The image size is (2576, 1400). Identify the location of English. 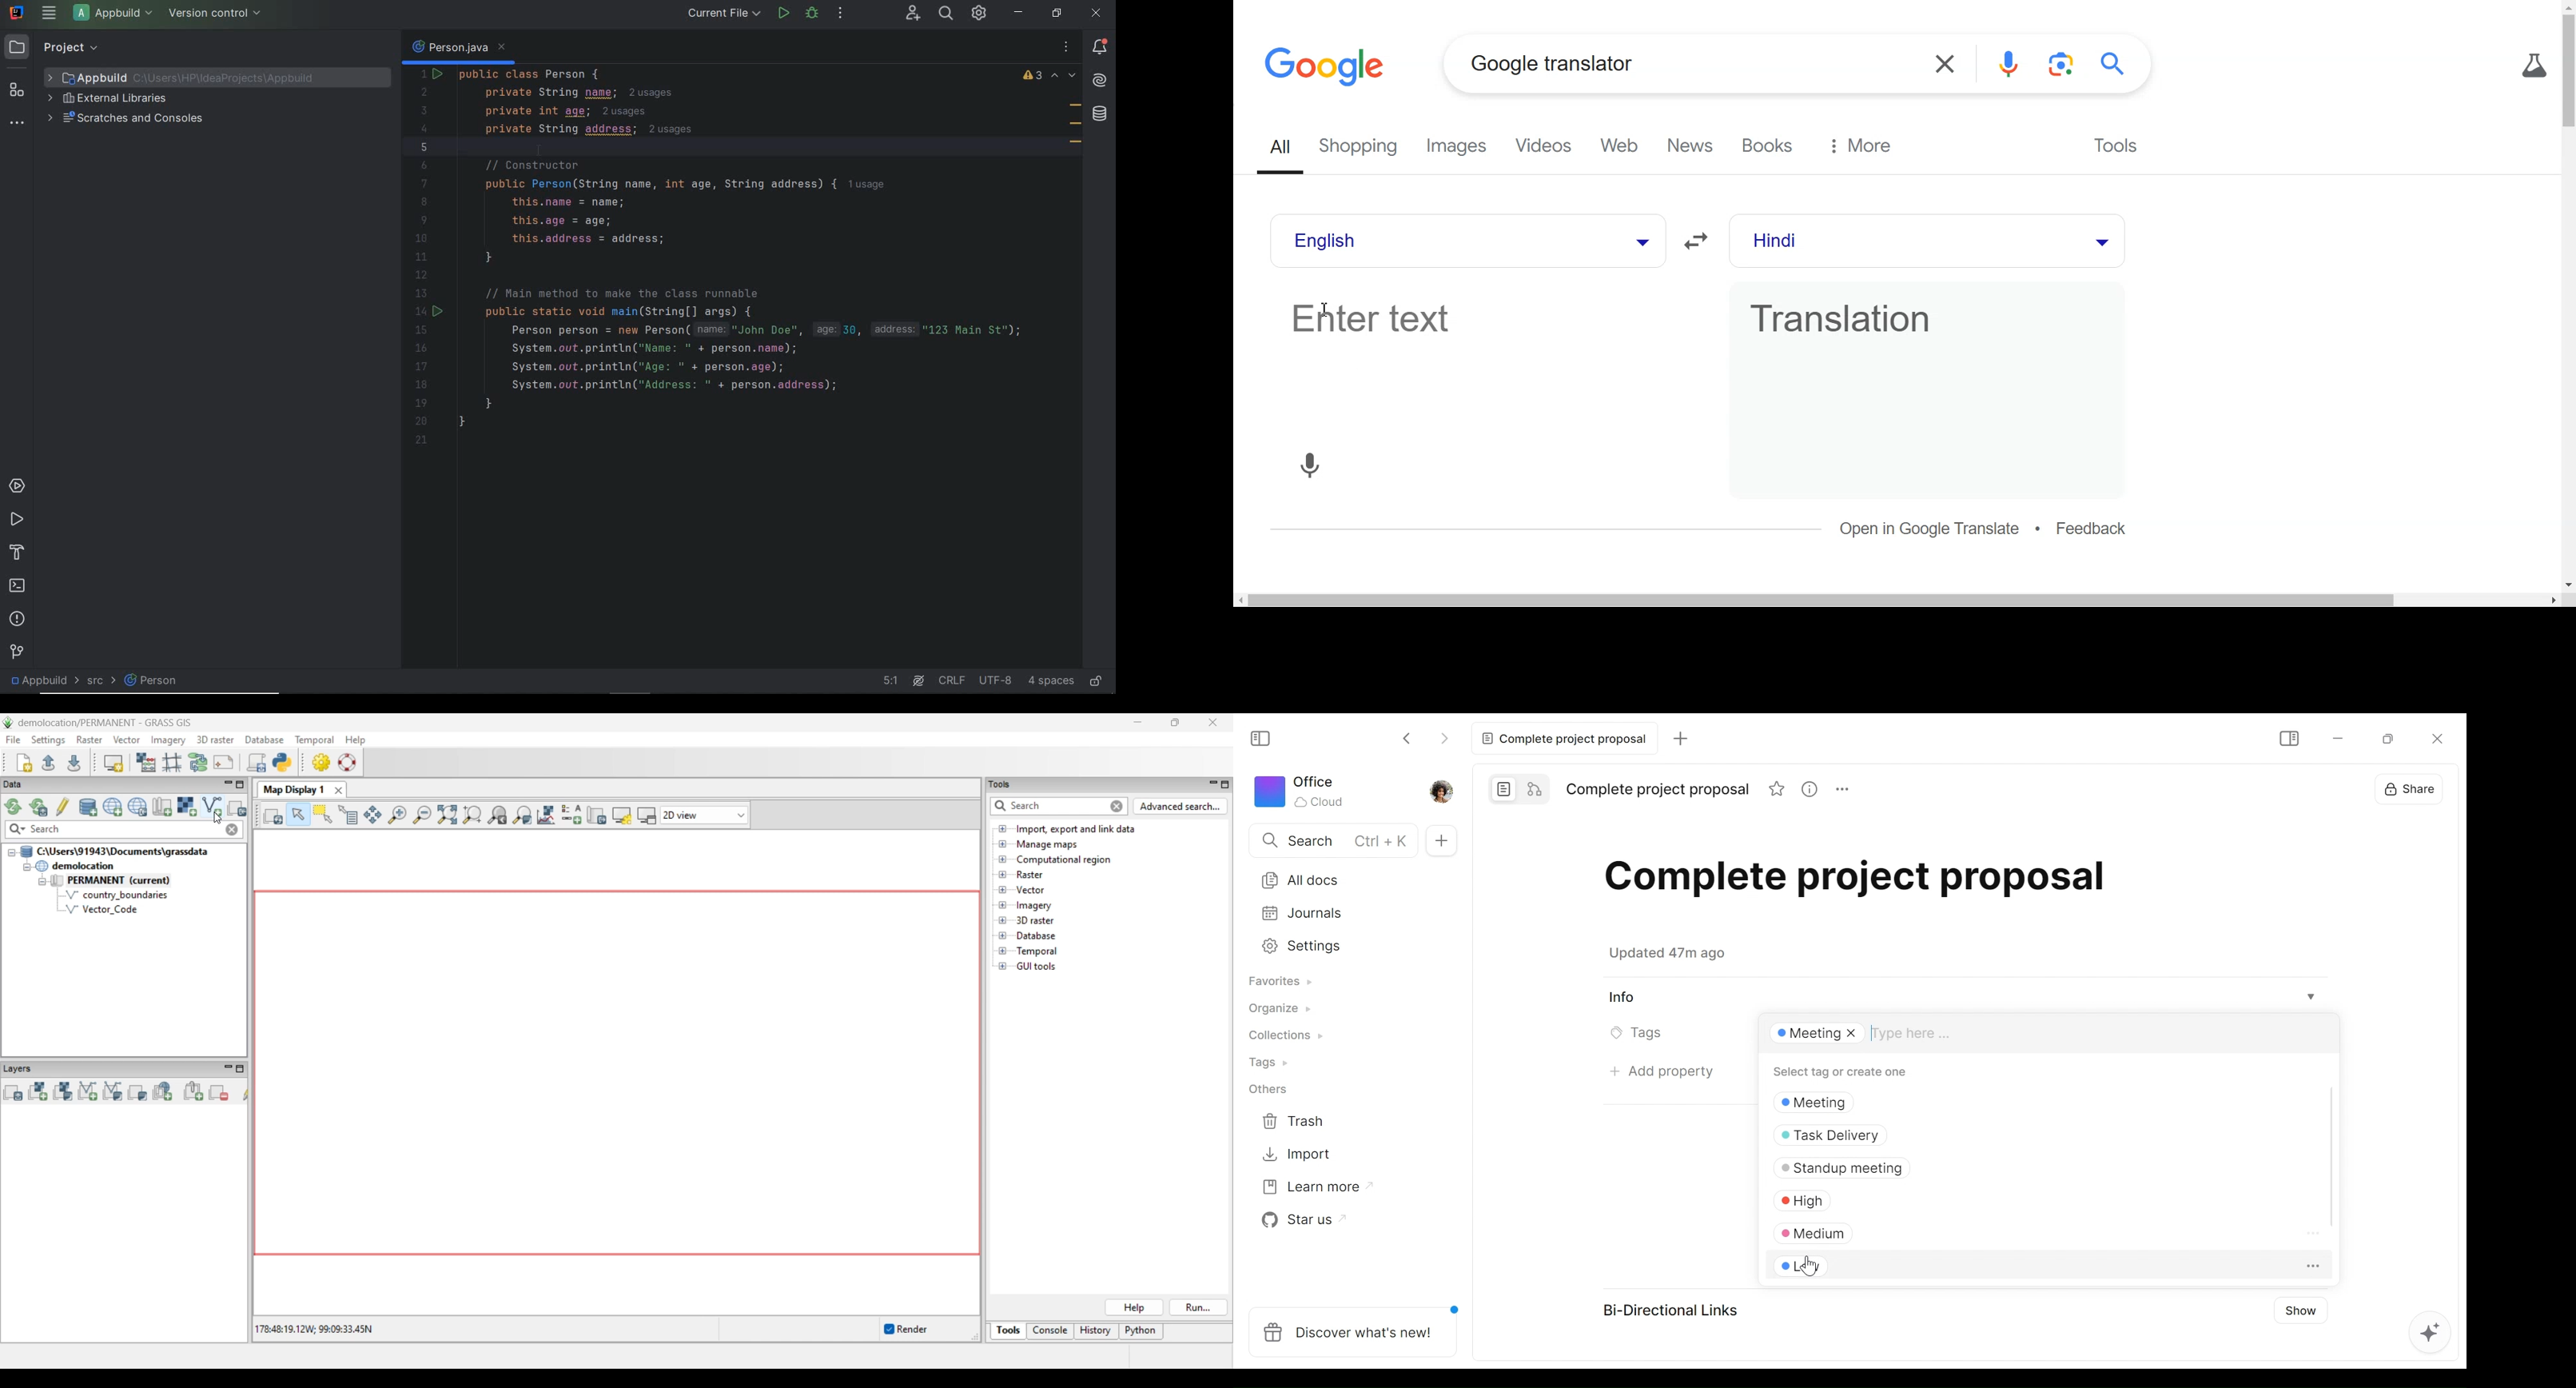
(1434, 241).